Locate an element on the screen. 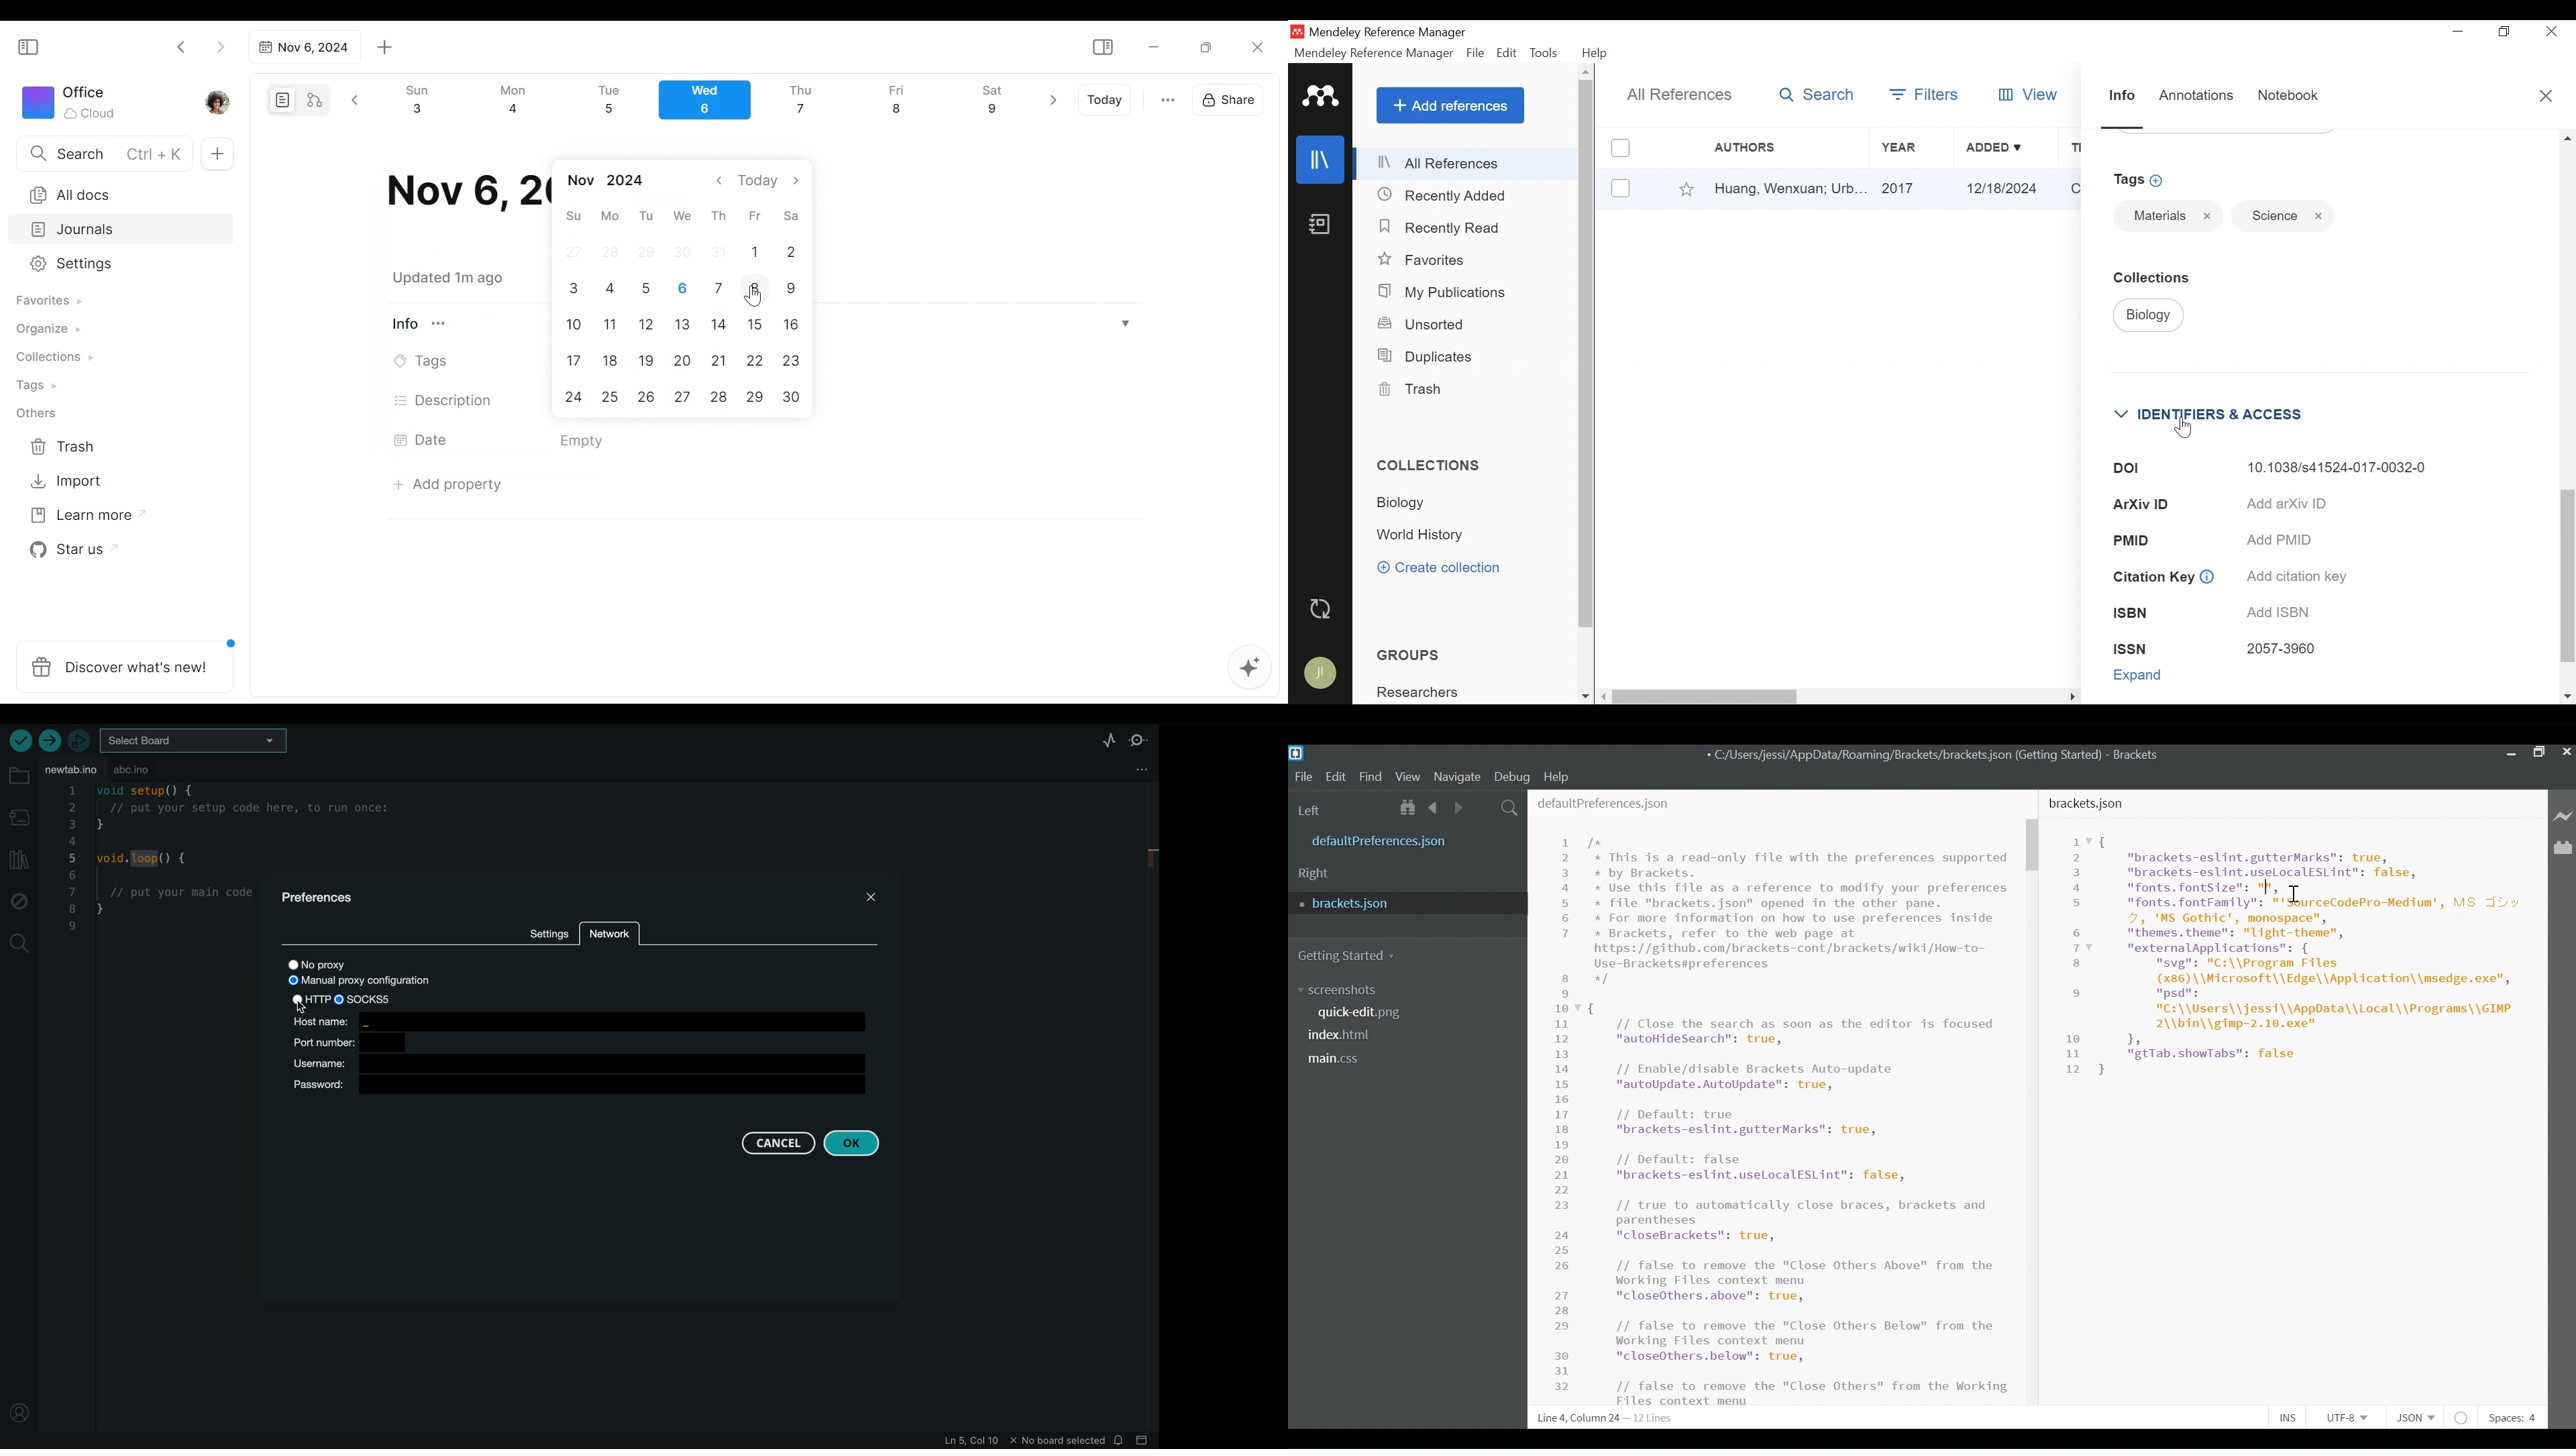 The height and width of the screenshot is (1456, 2576). Added is located at coordinates (2006, 148).